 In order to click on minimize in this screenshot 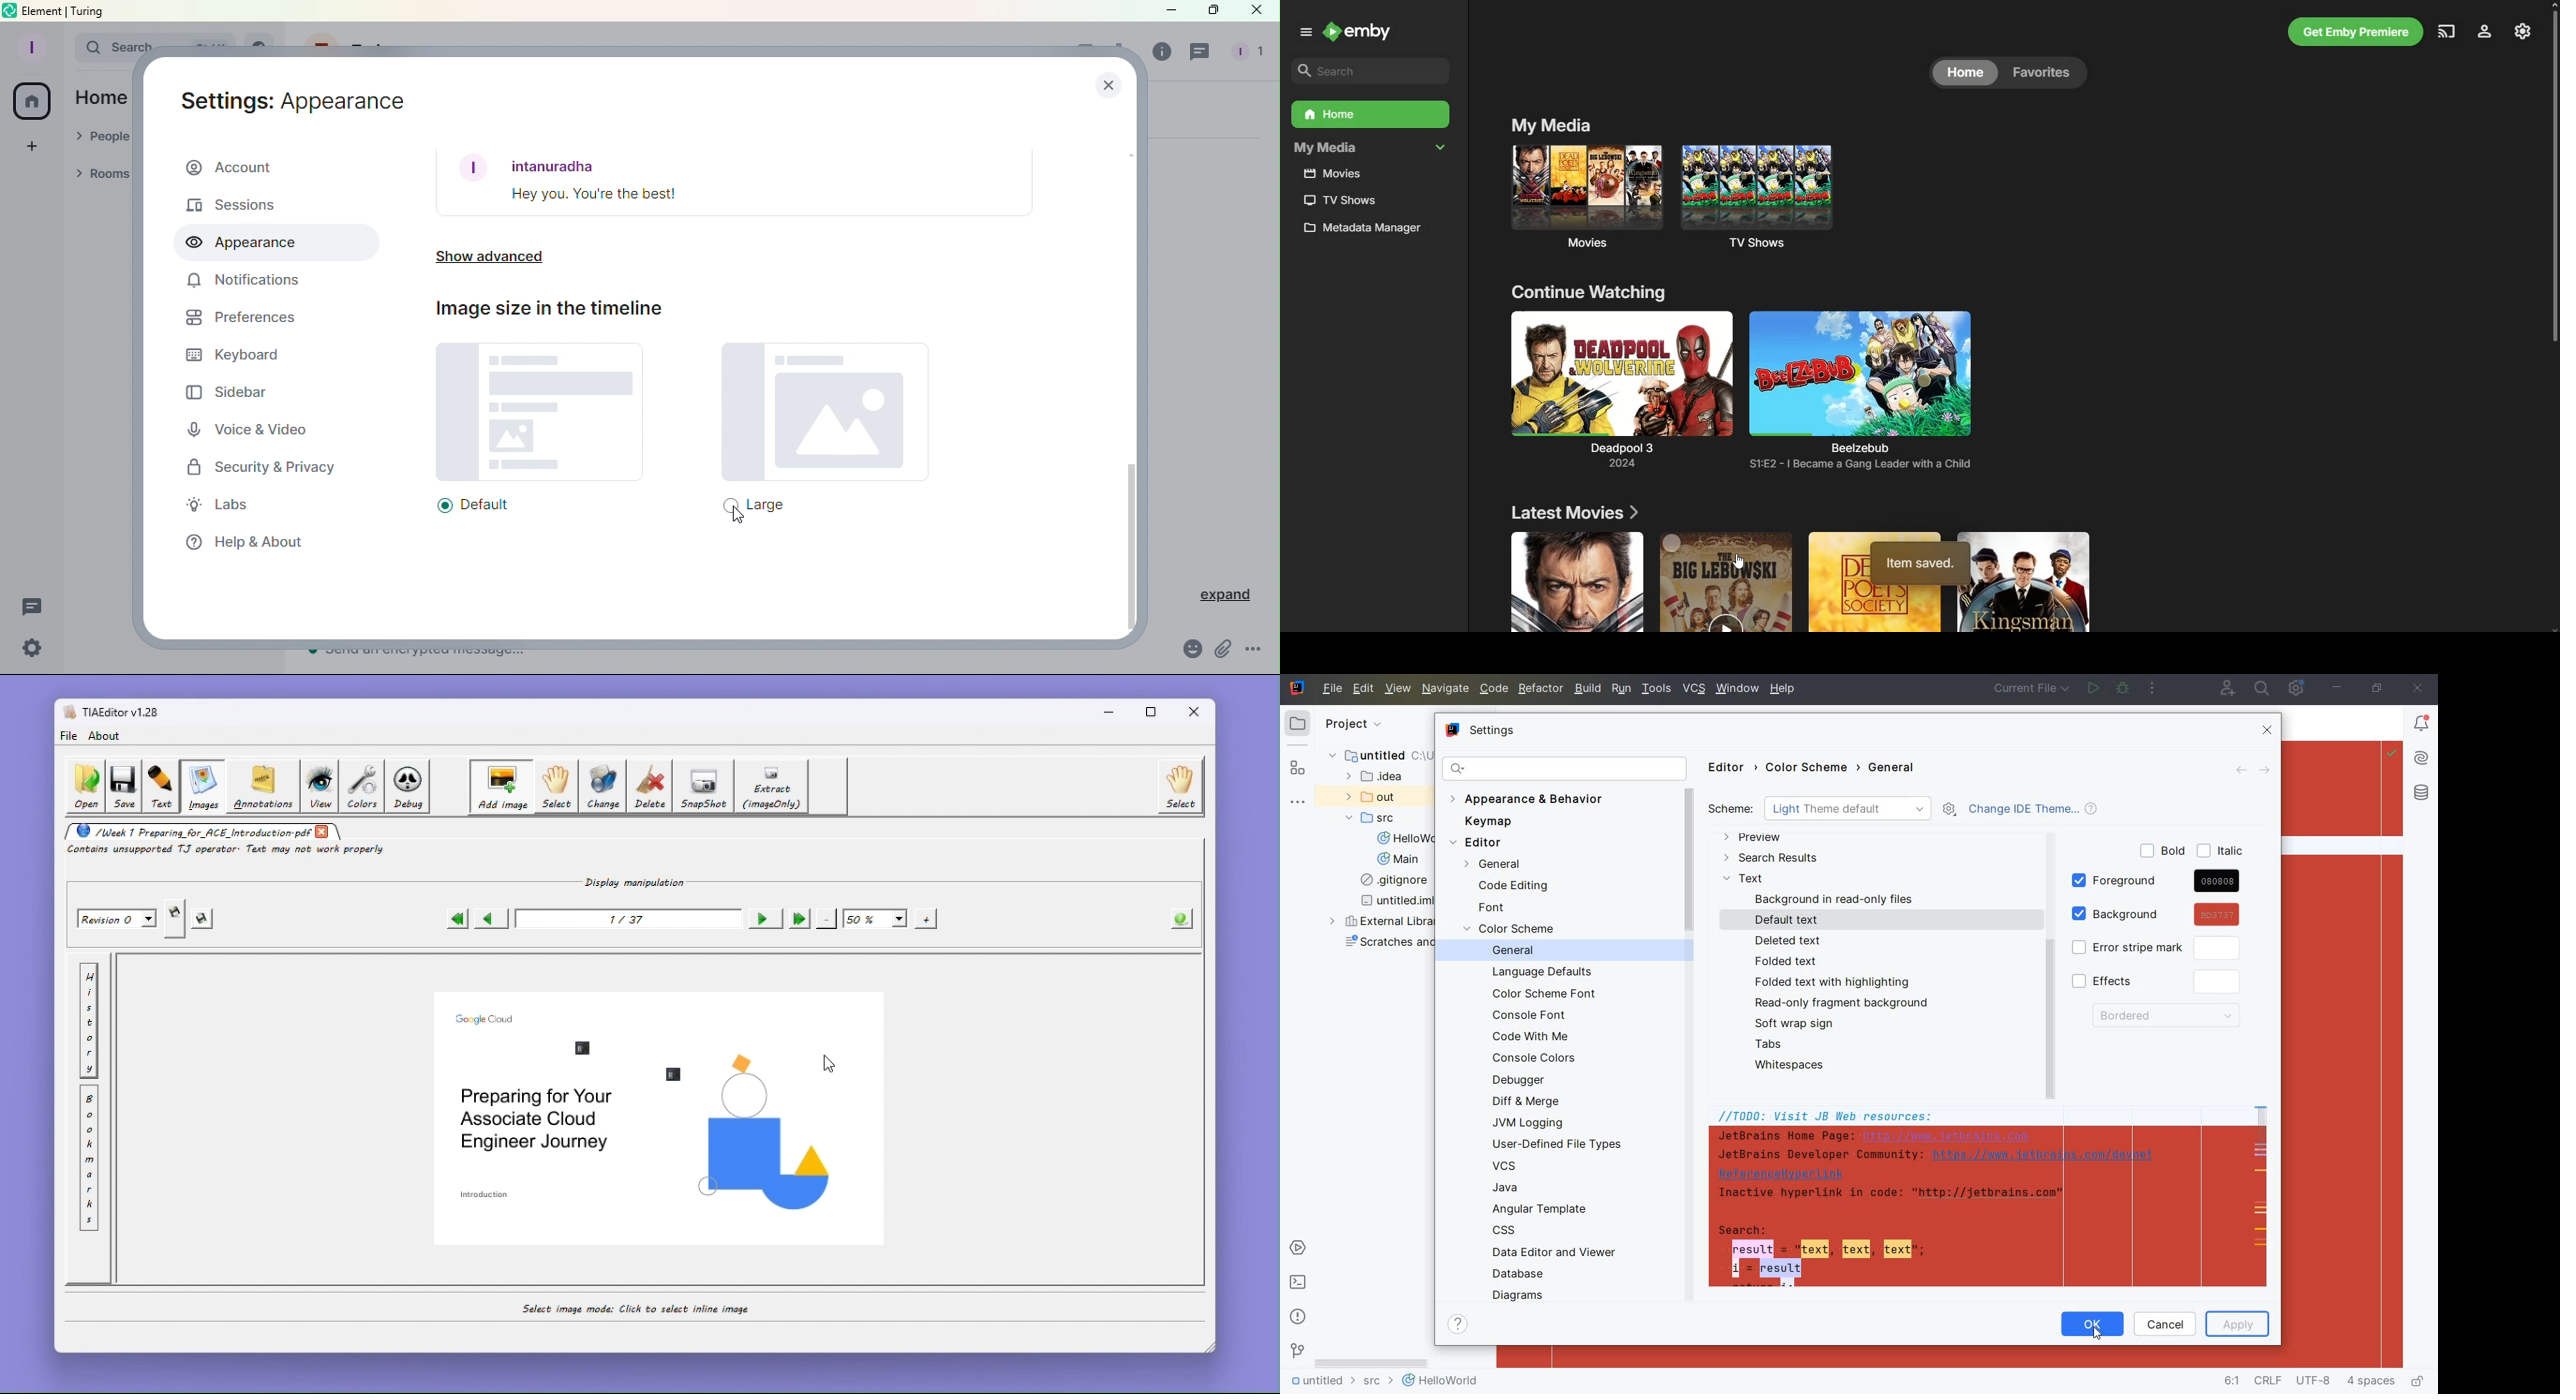, I will do `click(2339, 688)`.